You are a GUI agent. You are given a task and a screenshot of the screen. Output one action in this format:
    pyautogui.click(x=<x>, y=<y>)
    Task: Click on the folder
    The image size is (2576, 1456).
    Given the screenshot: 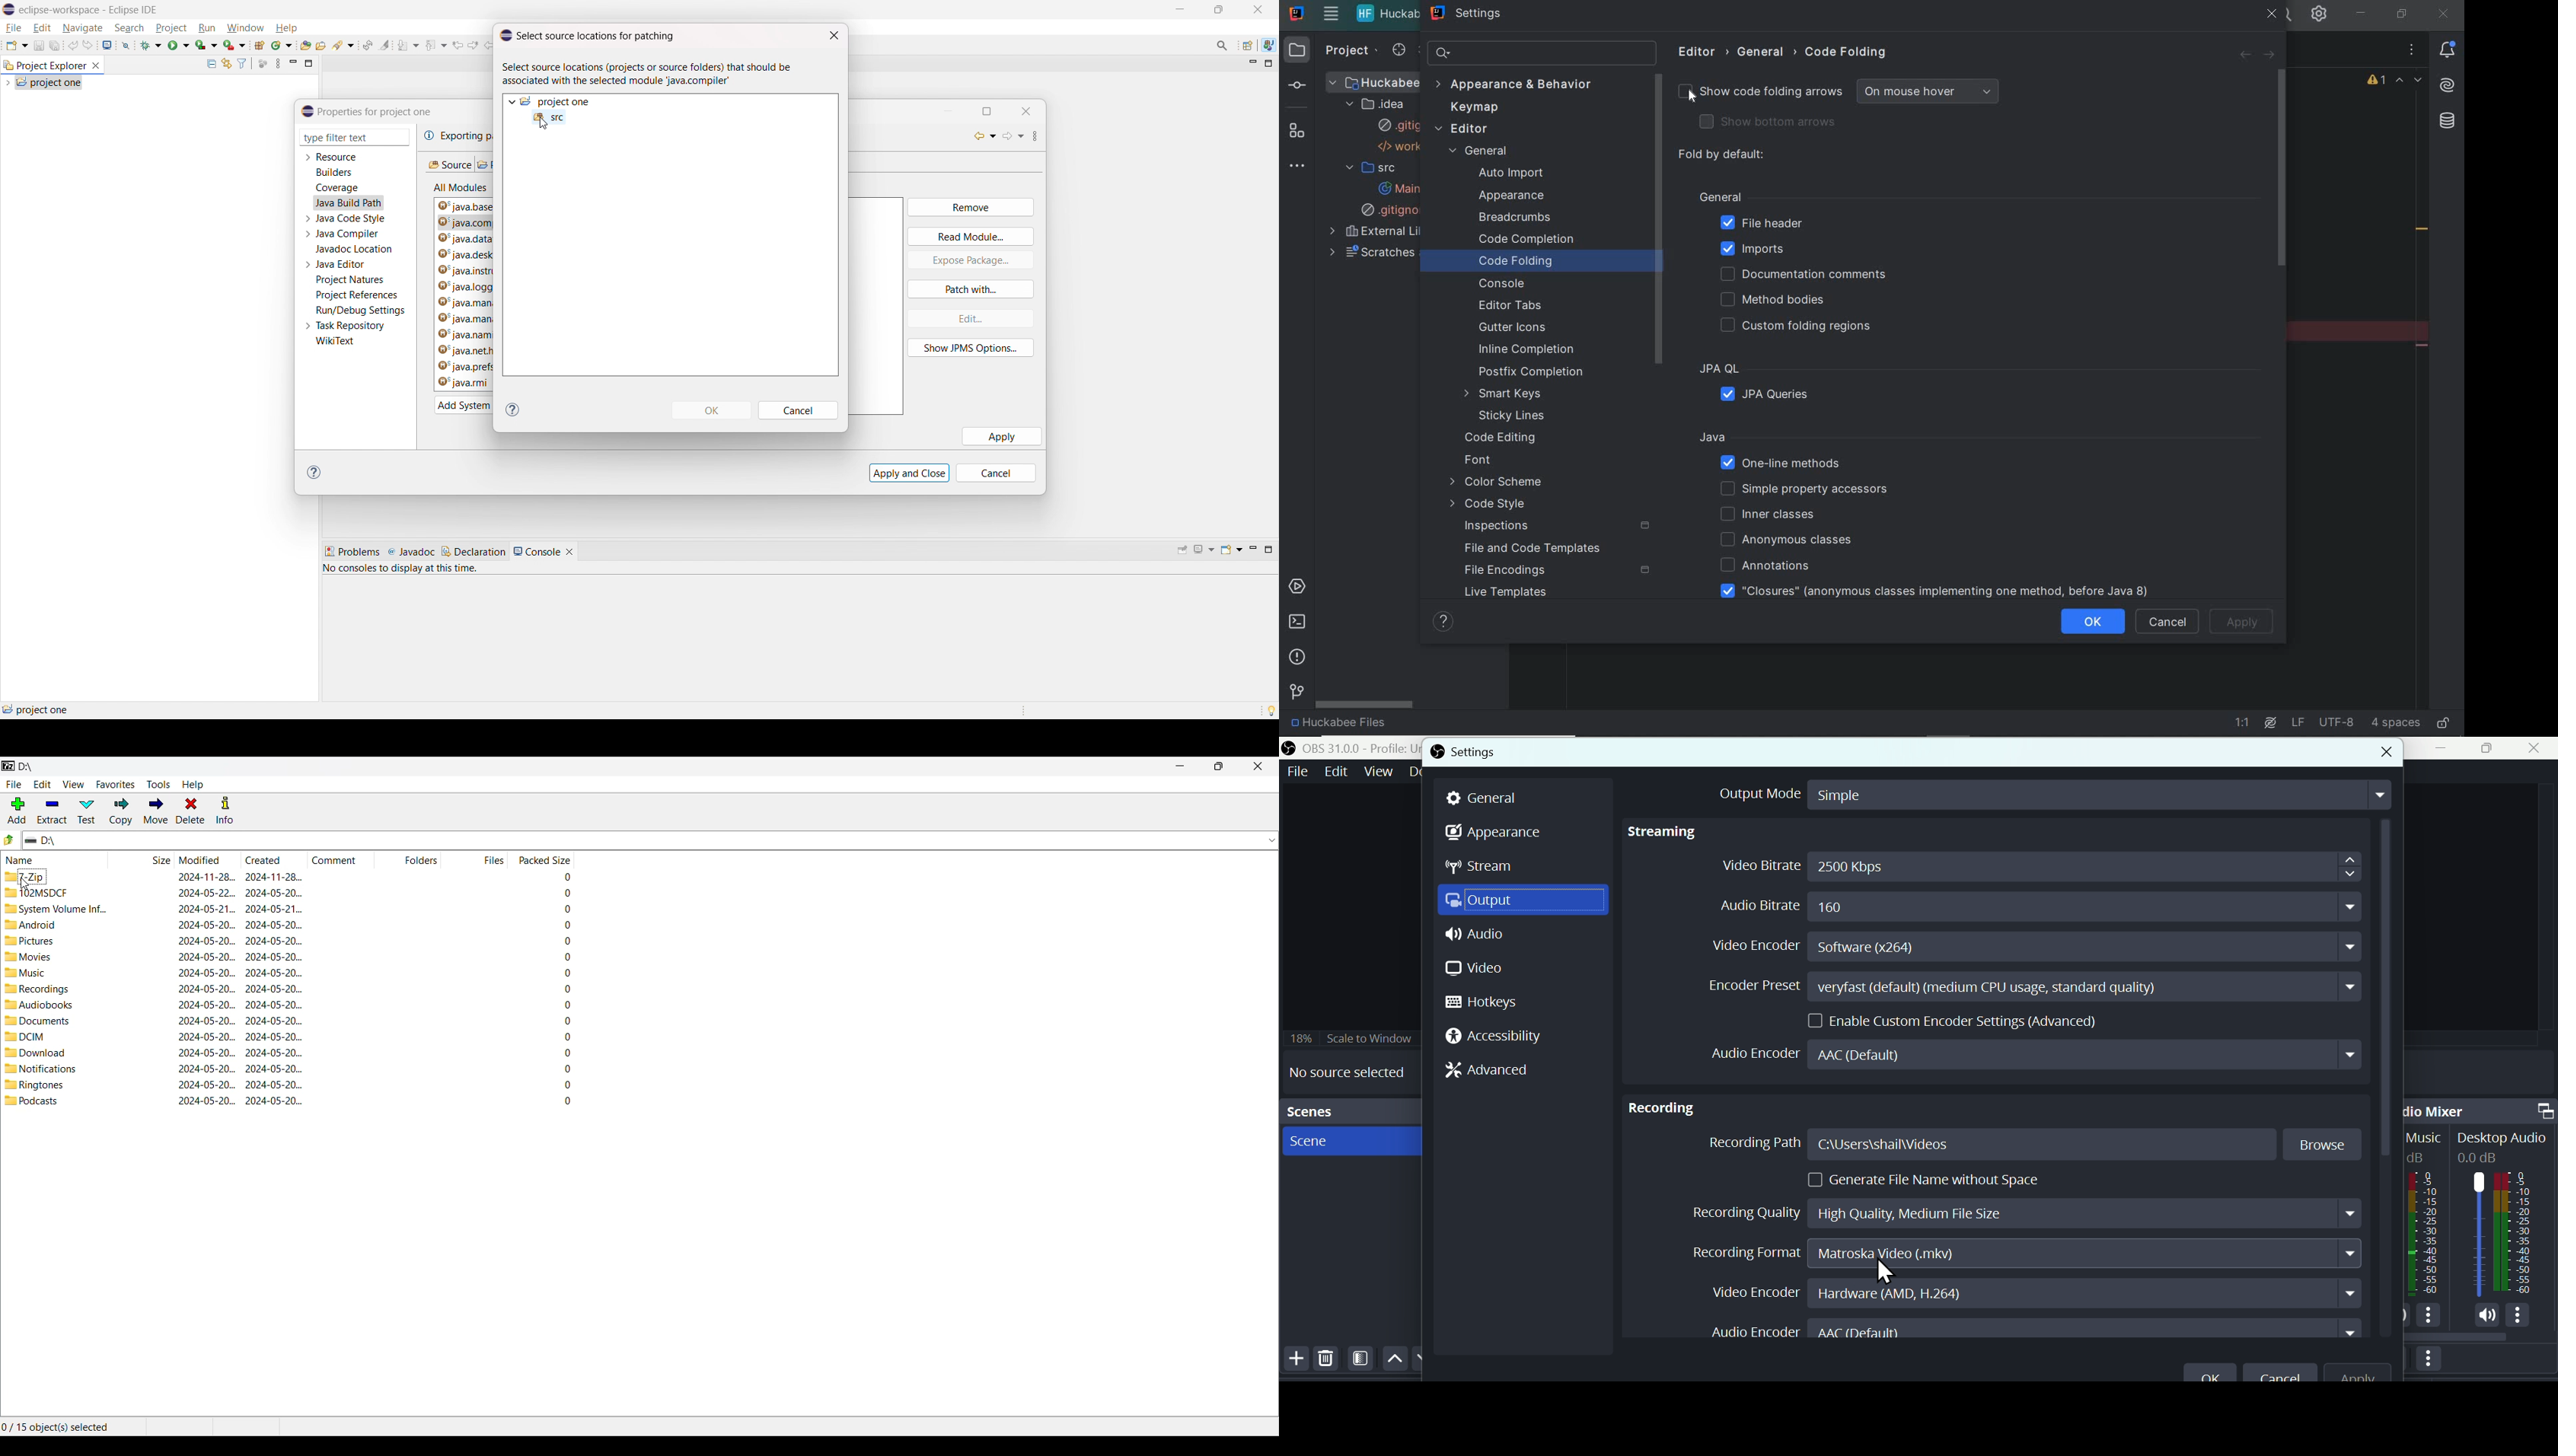 What is the action you would take?
    pyautogui.click(x=37, y=988)
    